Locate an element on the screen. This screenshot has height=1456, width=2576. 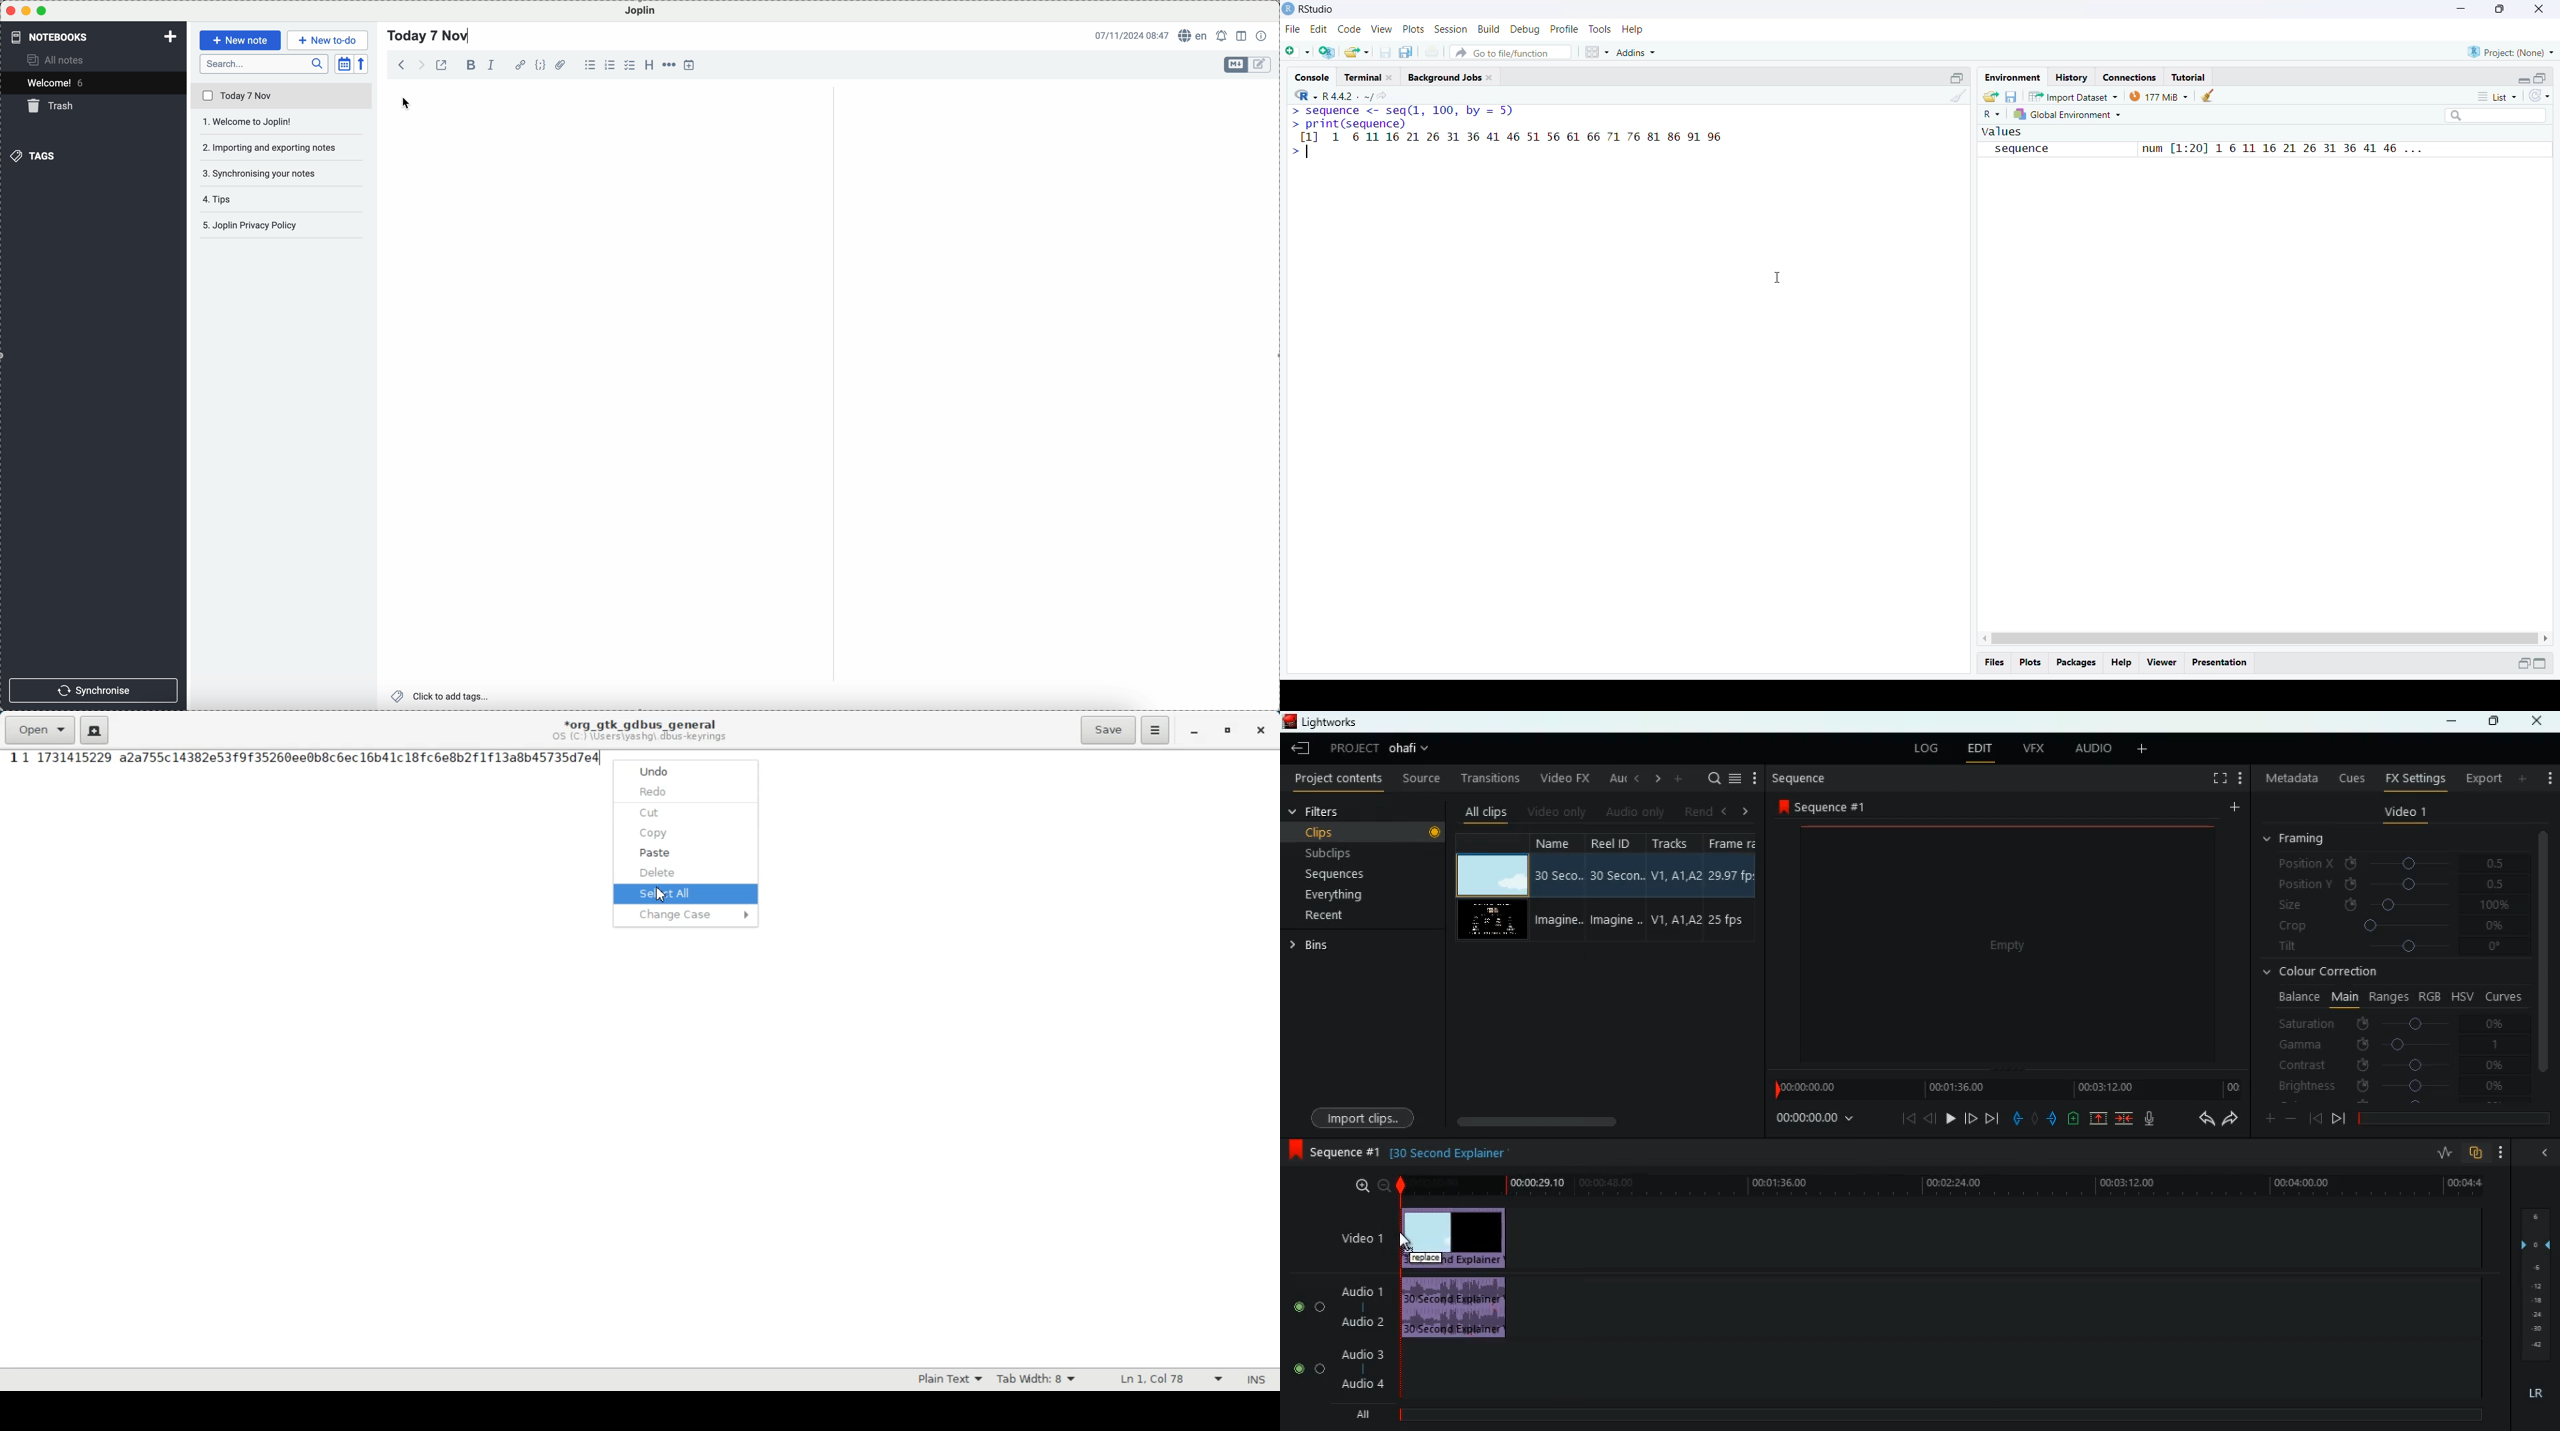
tools is located at coordinates (1601, 29).